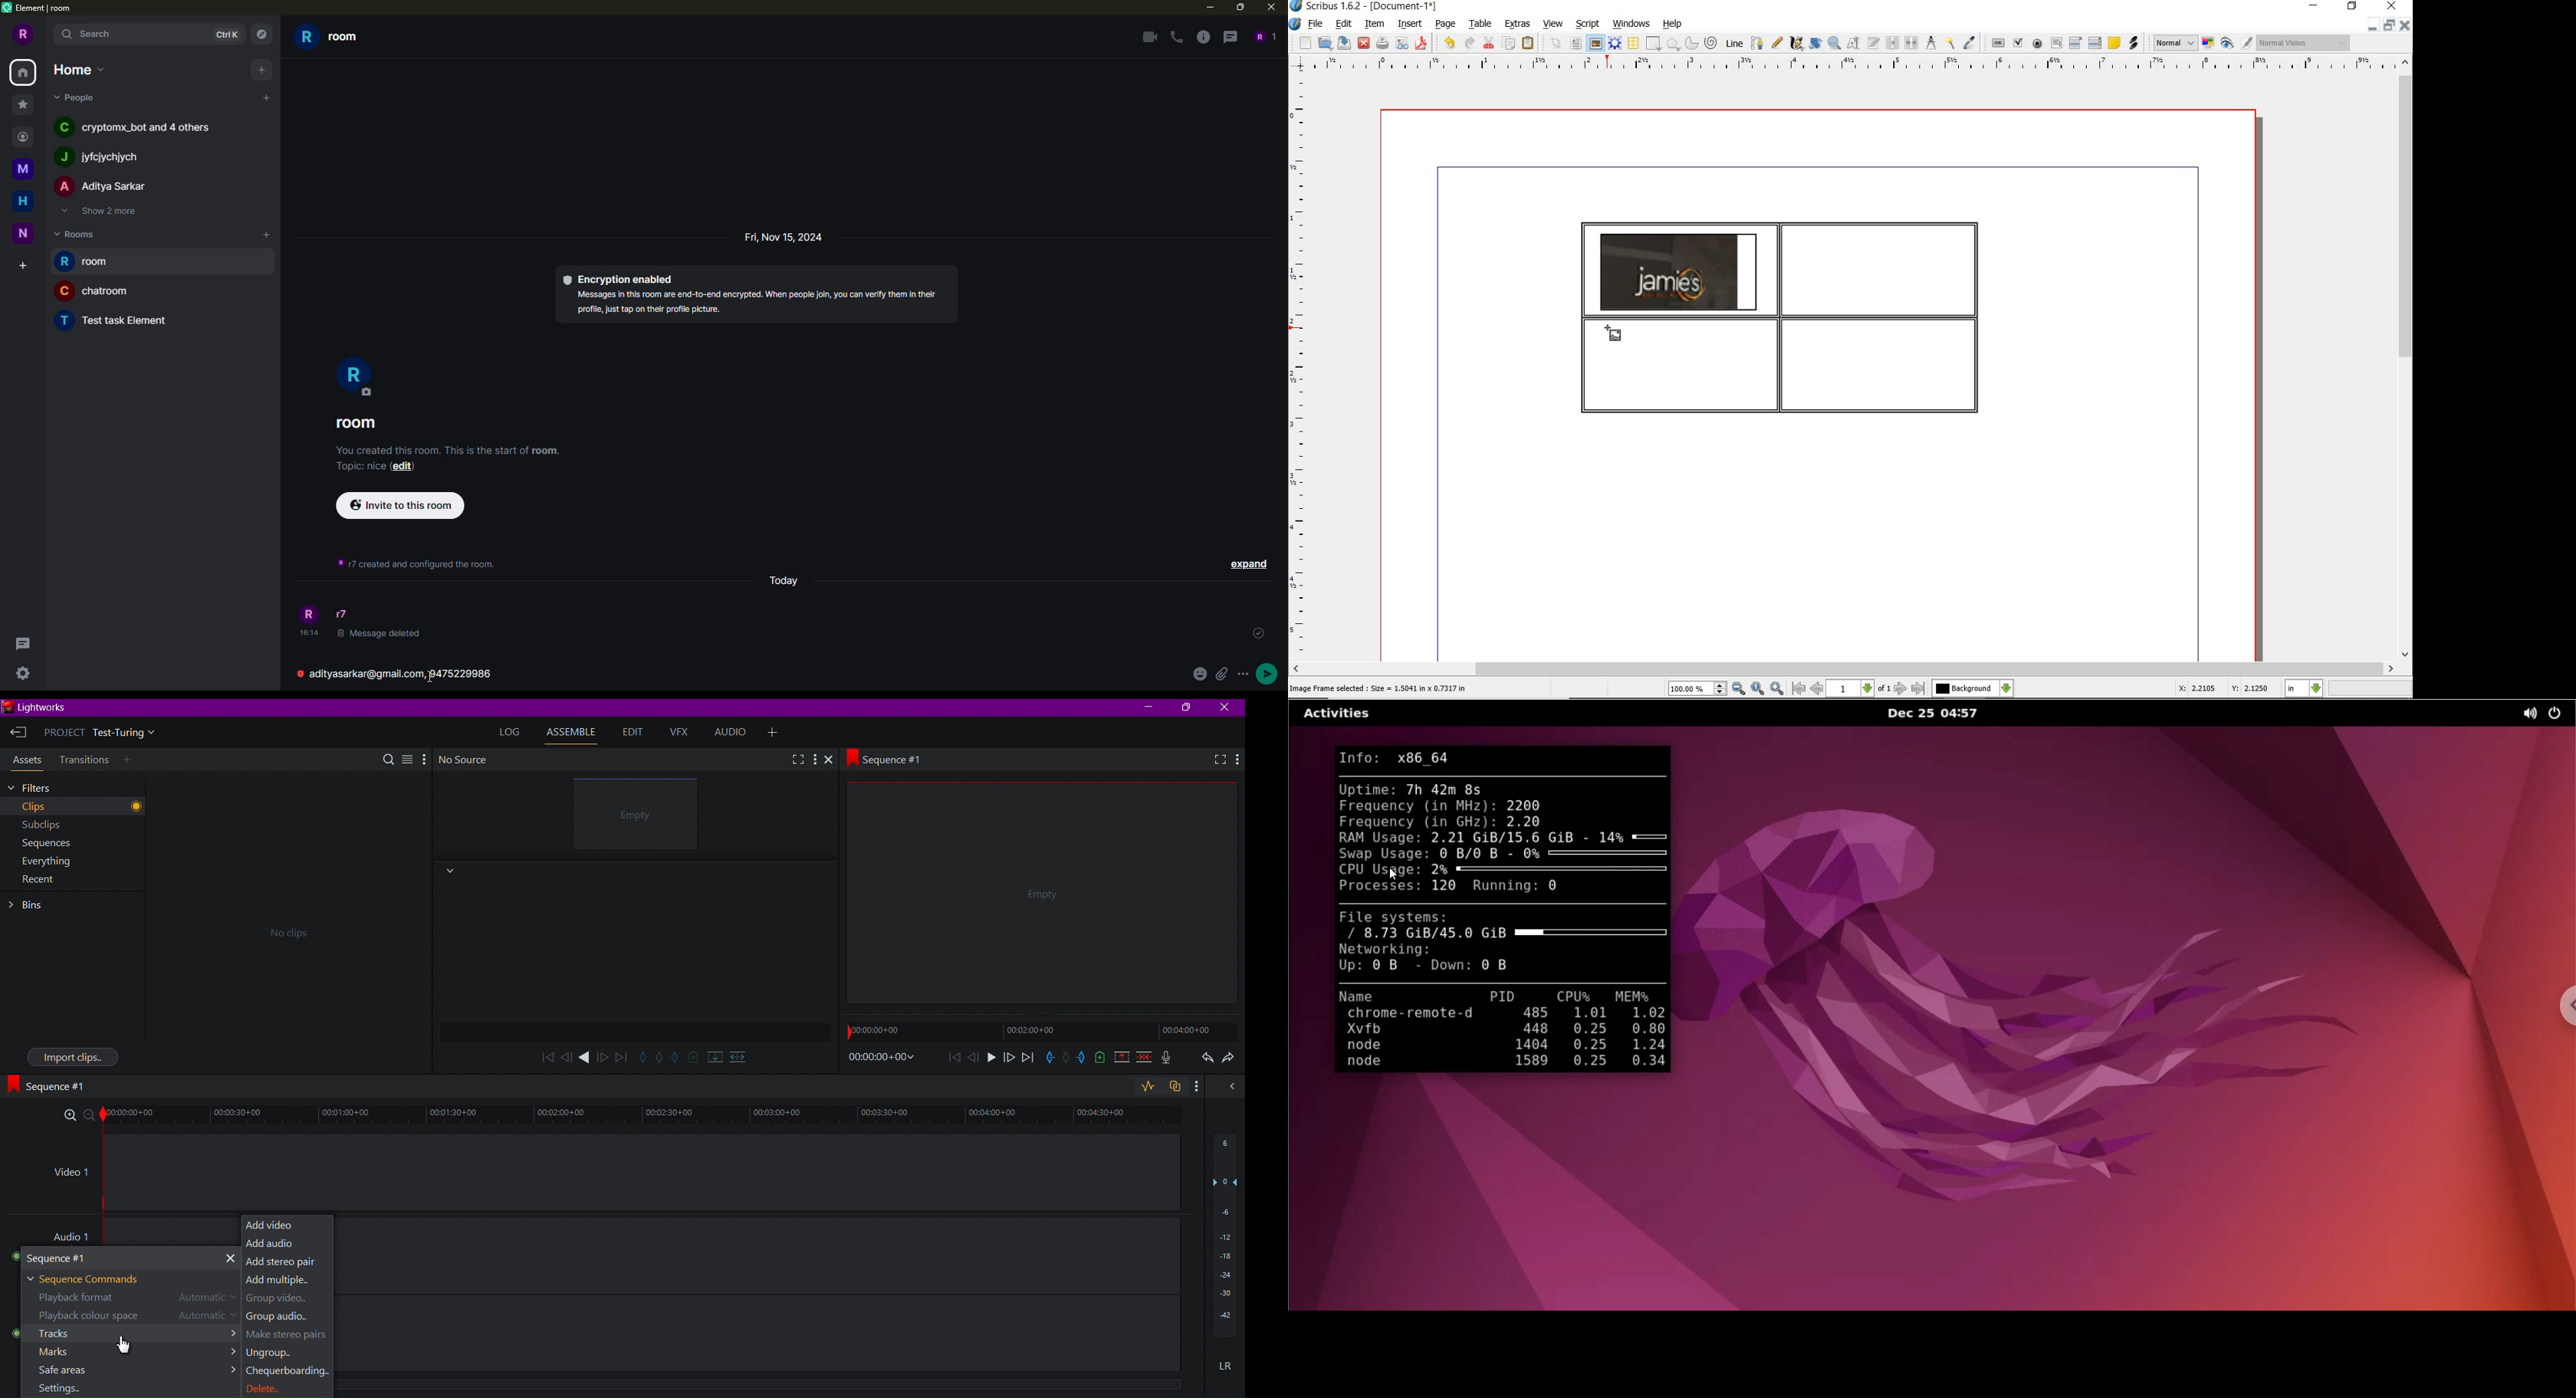 The width and height of the screenshot is (2576, 1400). I want to click on preflight verifier, so click(1402, 44).